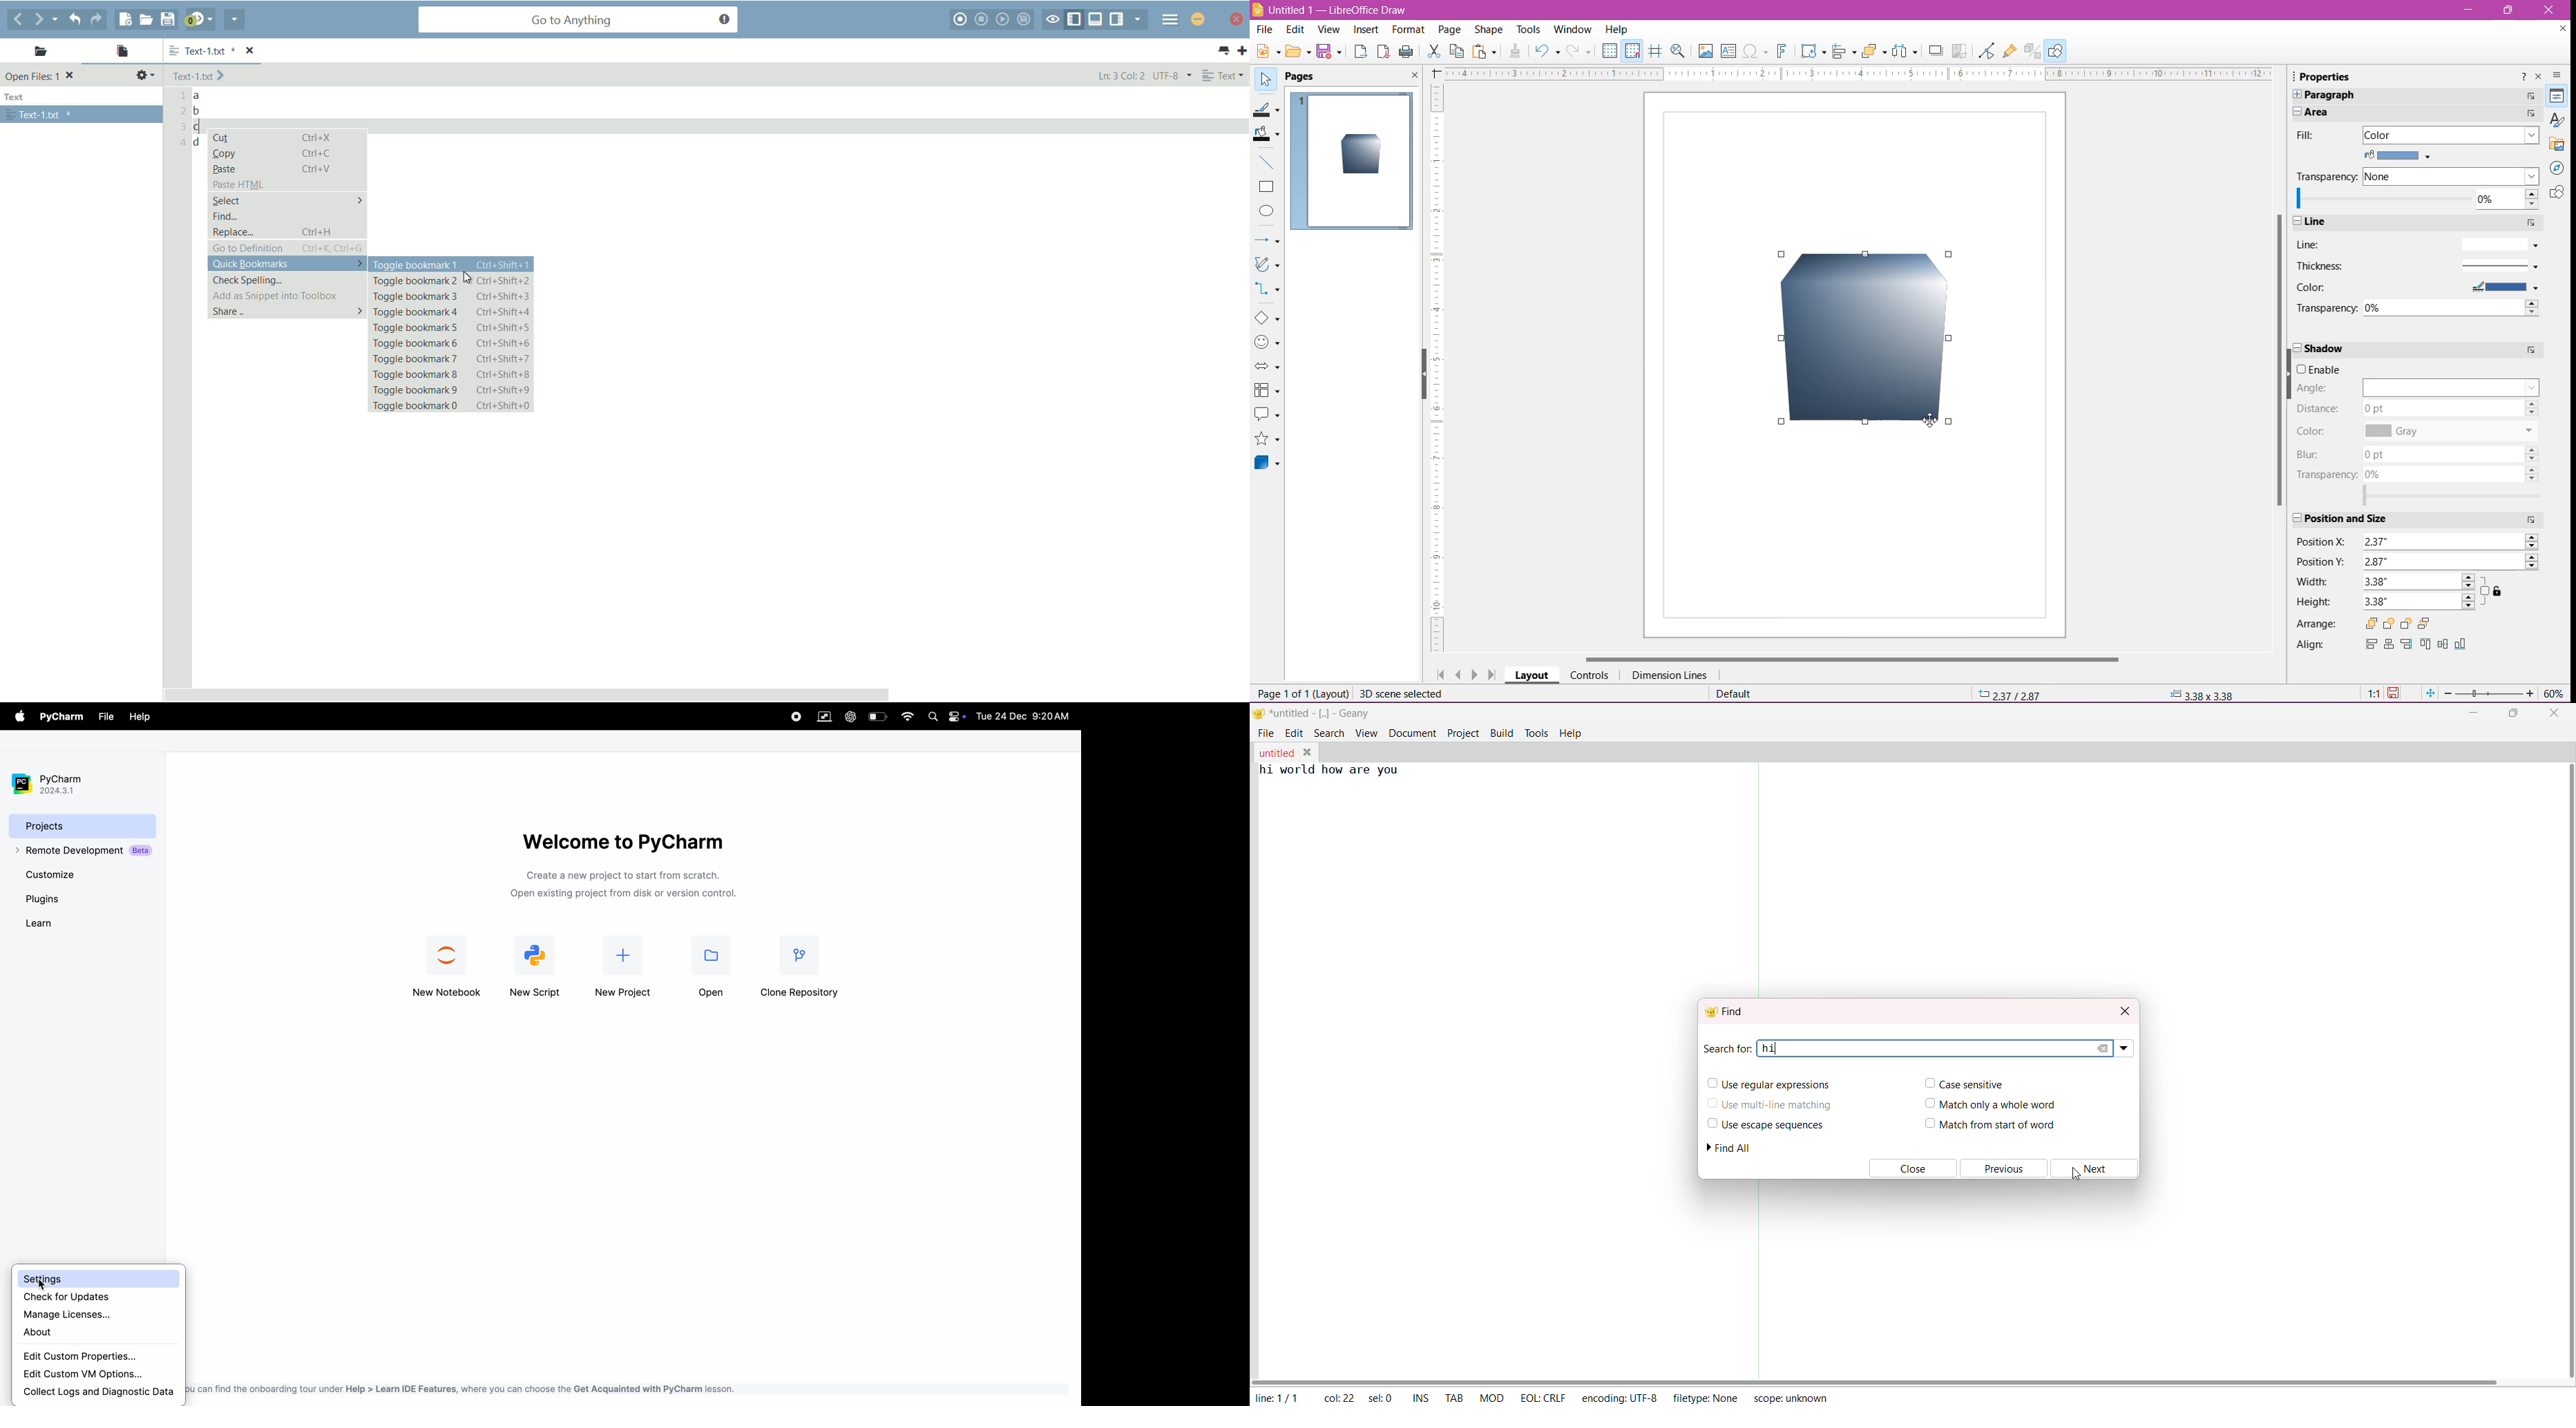 The image size is (2576, 1428). Describe the element at coordinates (2452, 473) in the screenshot. I see `Set shadow transparency` at that location.